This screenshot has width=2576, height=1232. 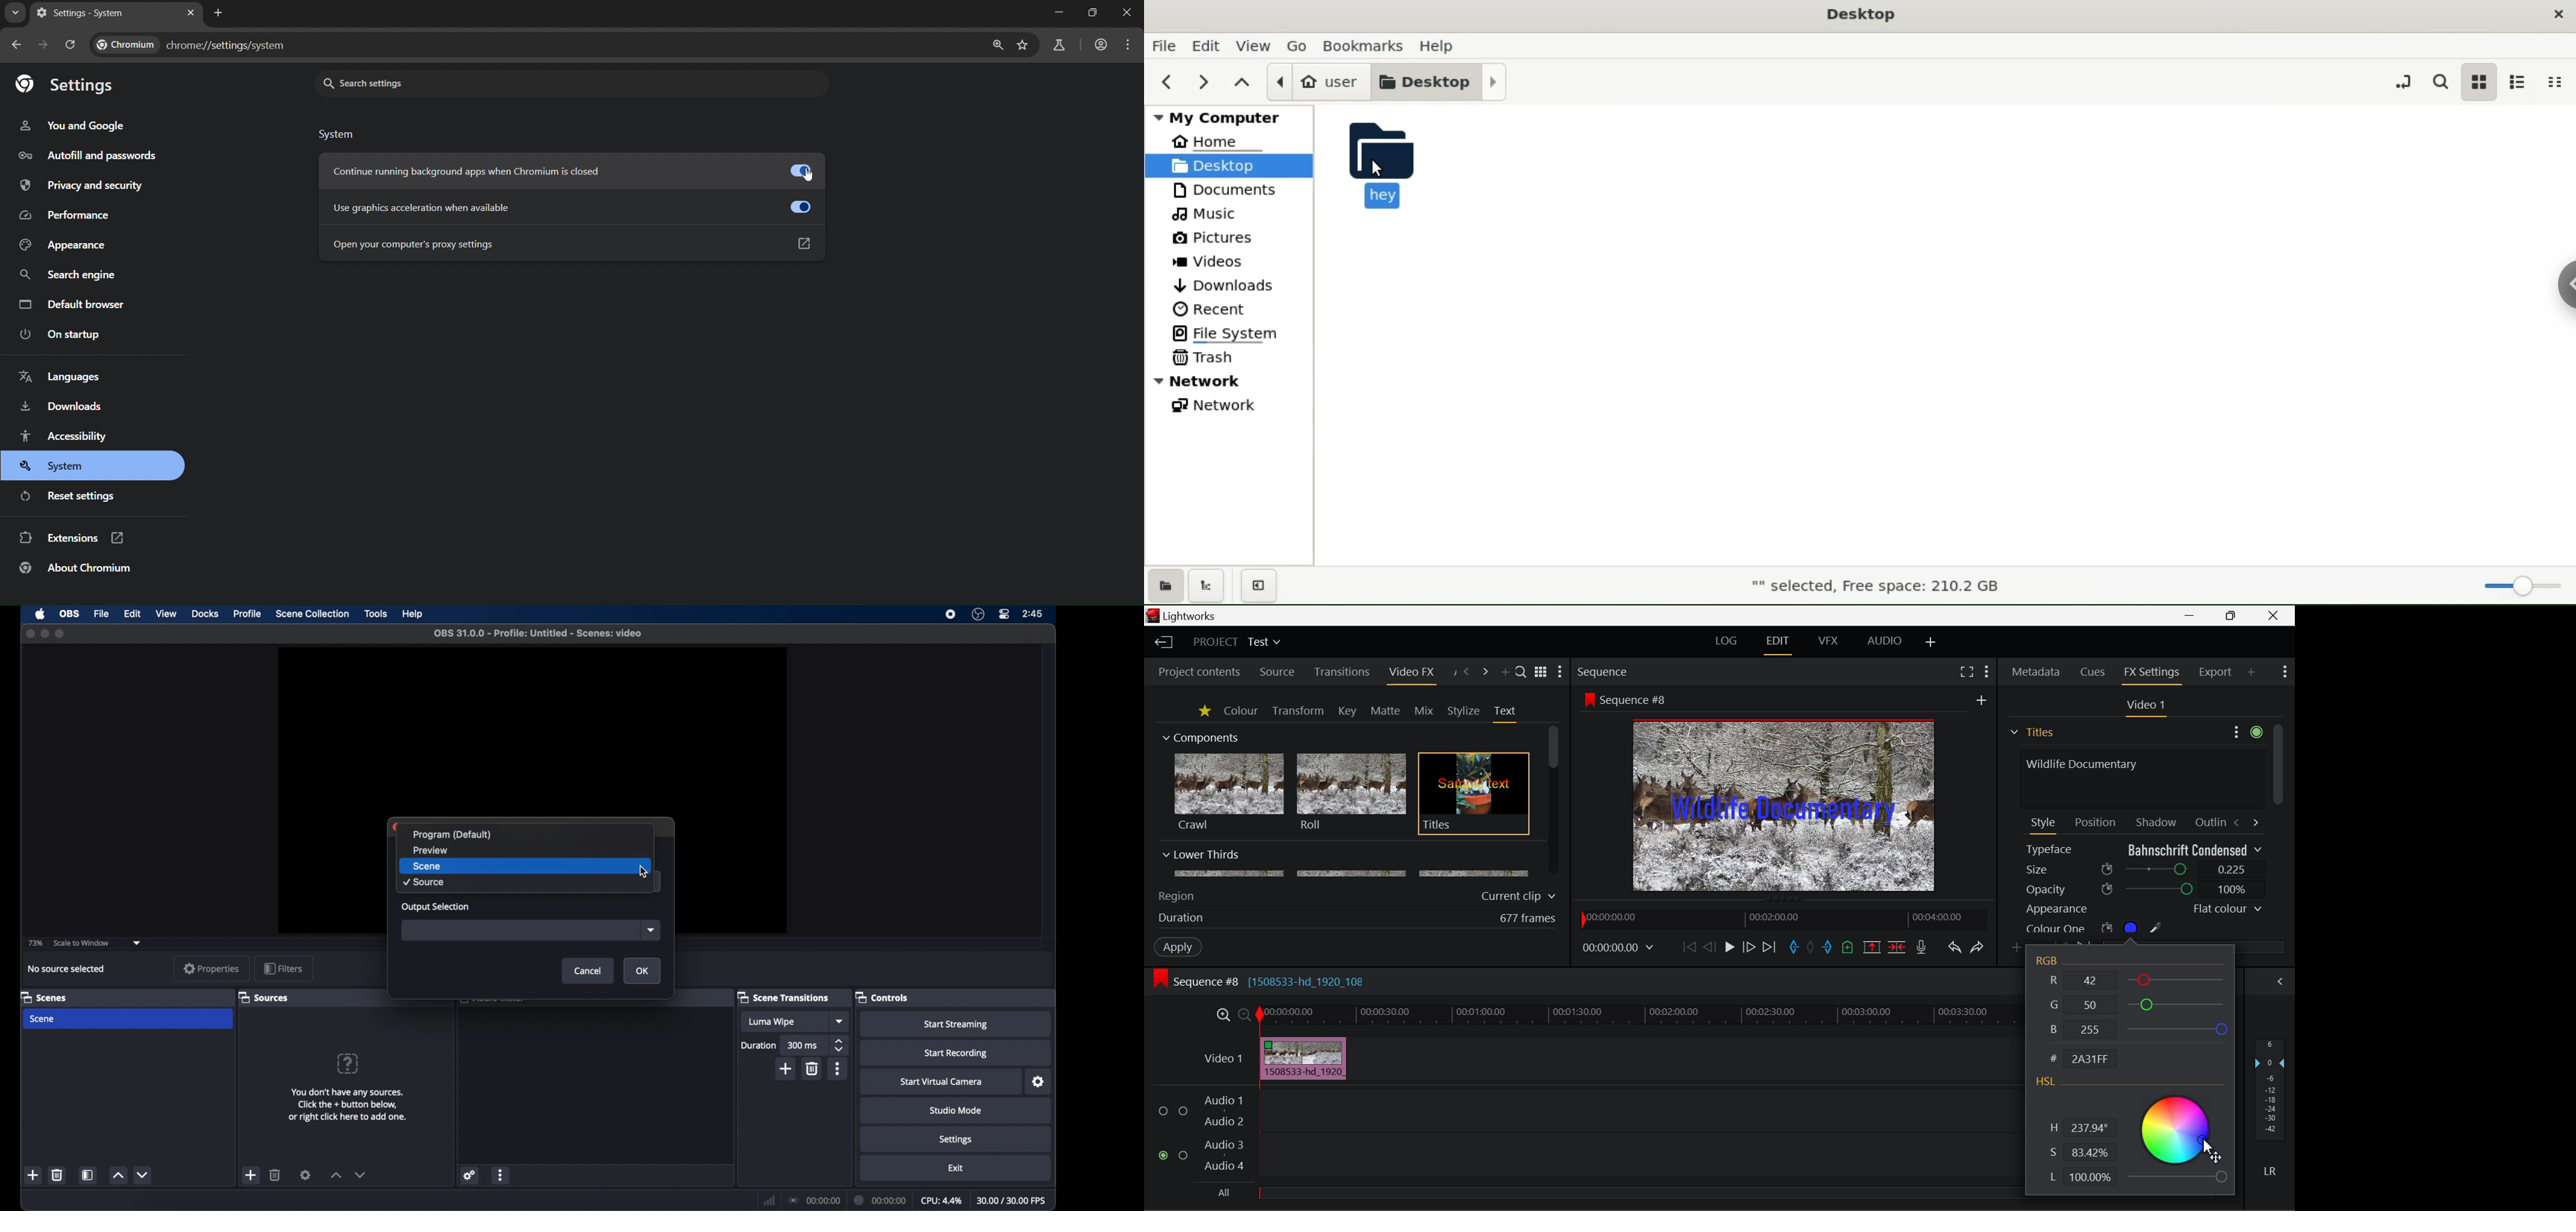 What do you see at coordinates (1223, 1018) in the screenshot?
I see `Zoom In Timeline` at bounding box center [1223, 1018].